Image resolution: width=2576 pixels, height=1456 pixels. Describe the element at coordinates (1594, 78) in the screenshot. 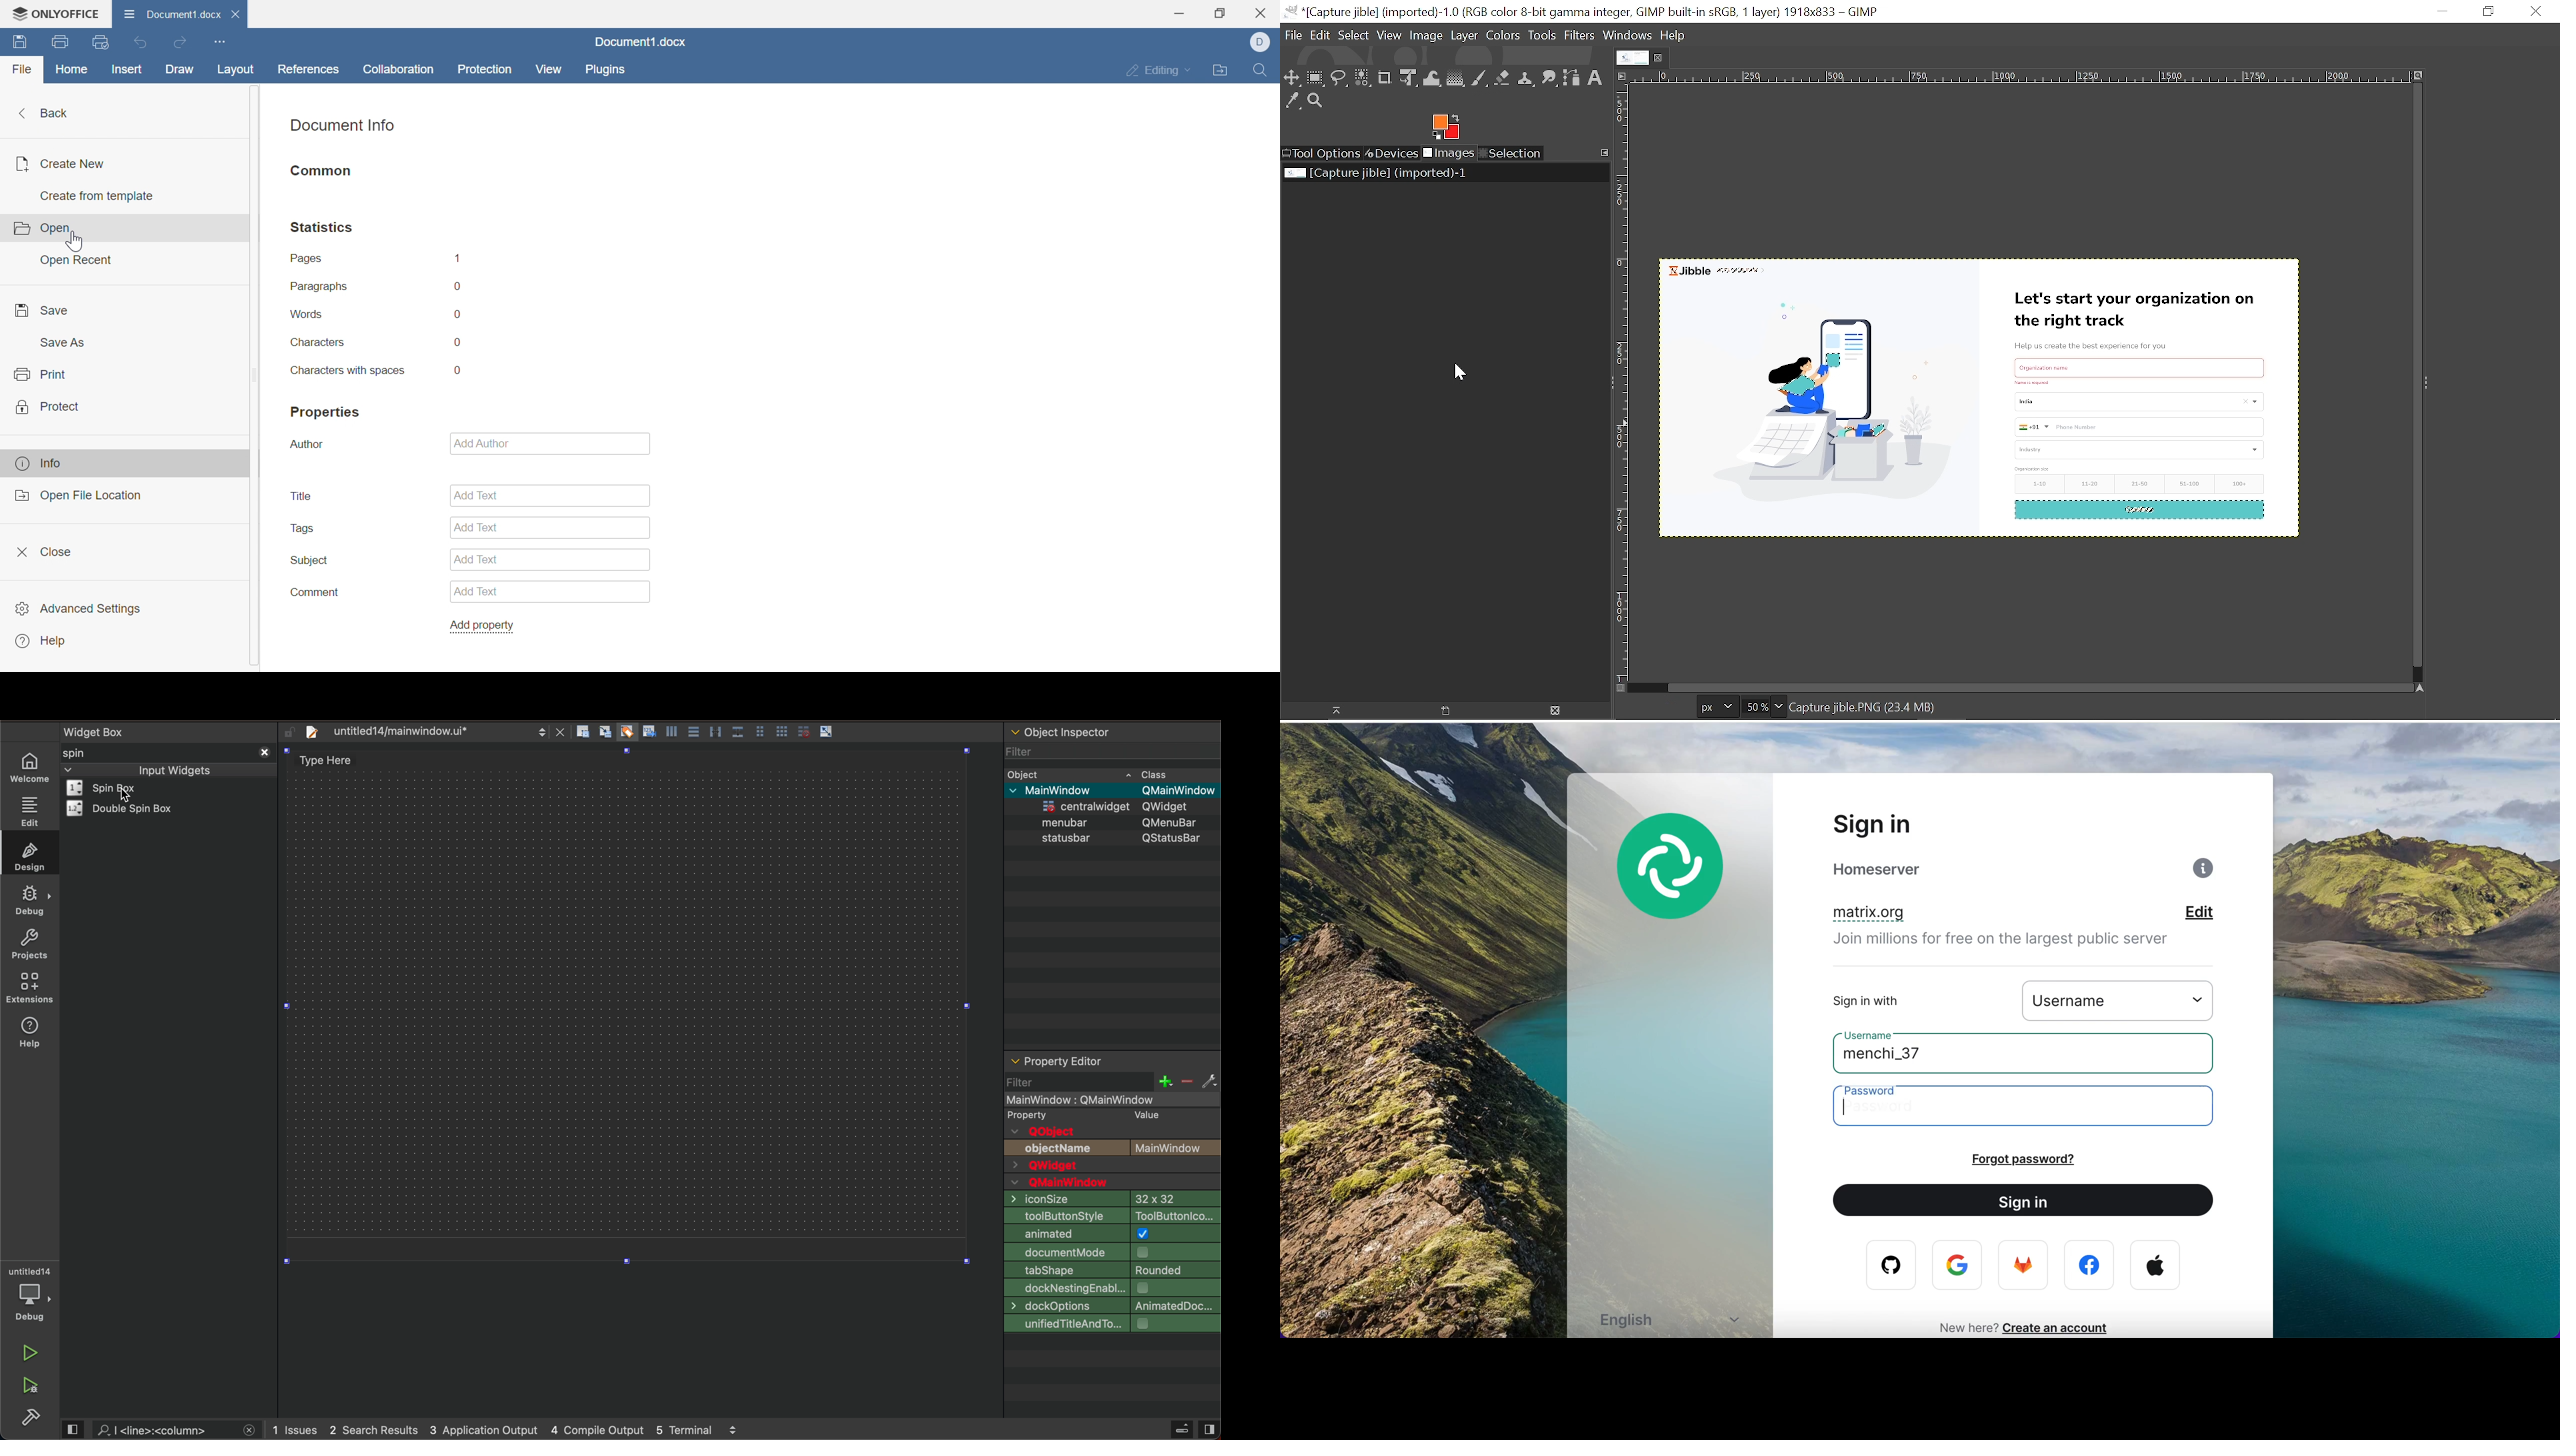

I see `Text tool` at that location.